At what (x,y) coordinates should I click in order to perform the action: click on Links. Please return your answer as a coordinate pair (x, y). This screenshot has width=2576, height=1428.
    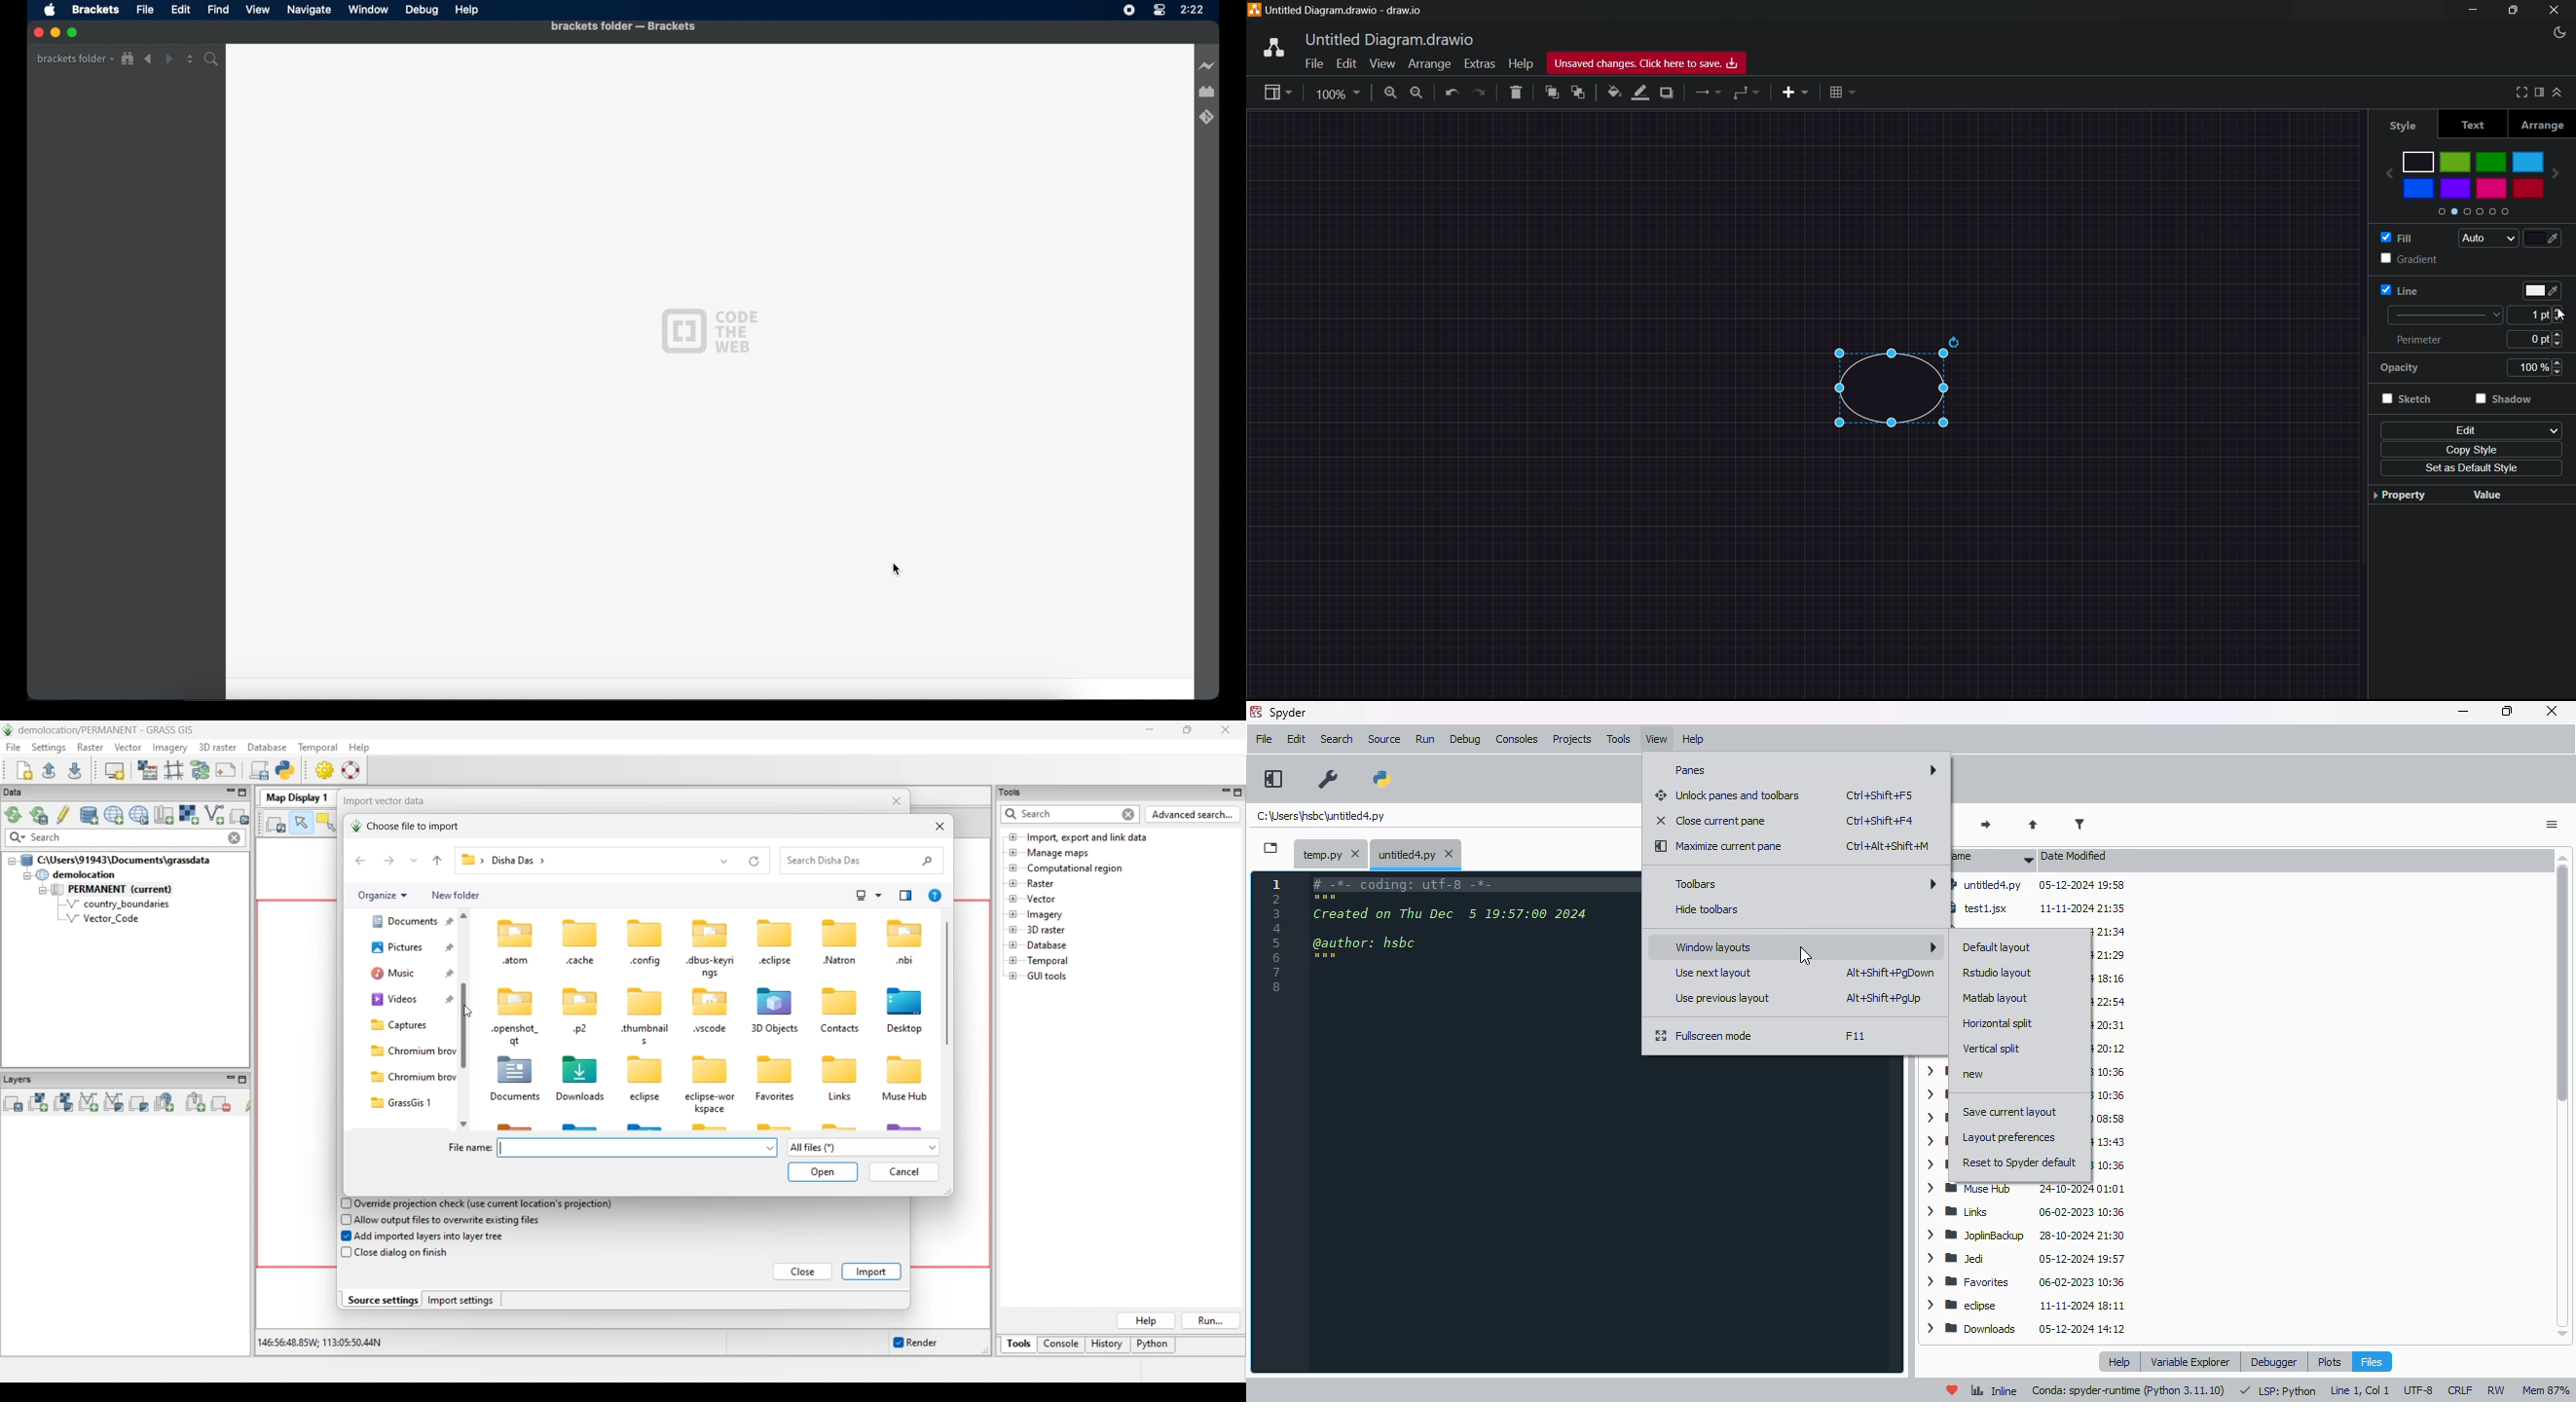
    Looking at the image, I should click on (2028, 1213).